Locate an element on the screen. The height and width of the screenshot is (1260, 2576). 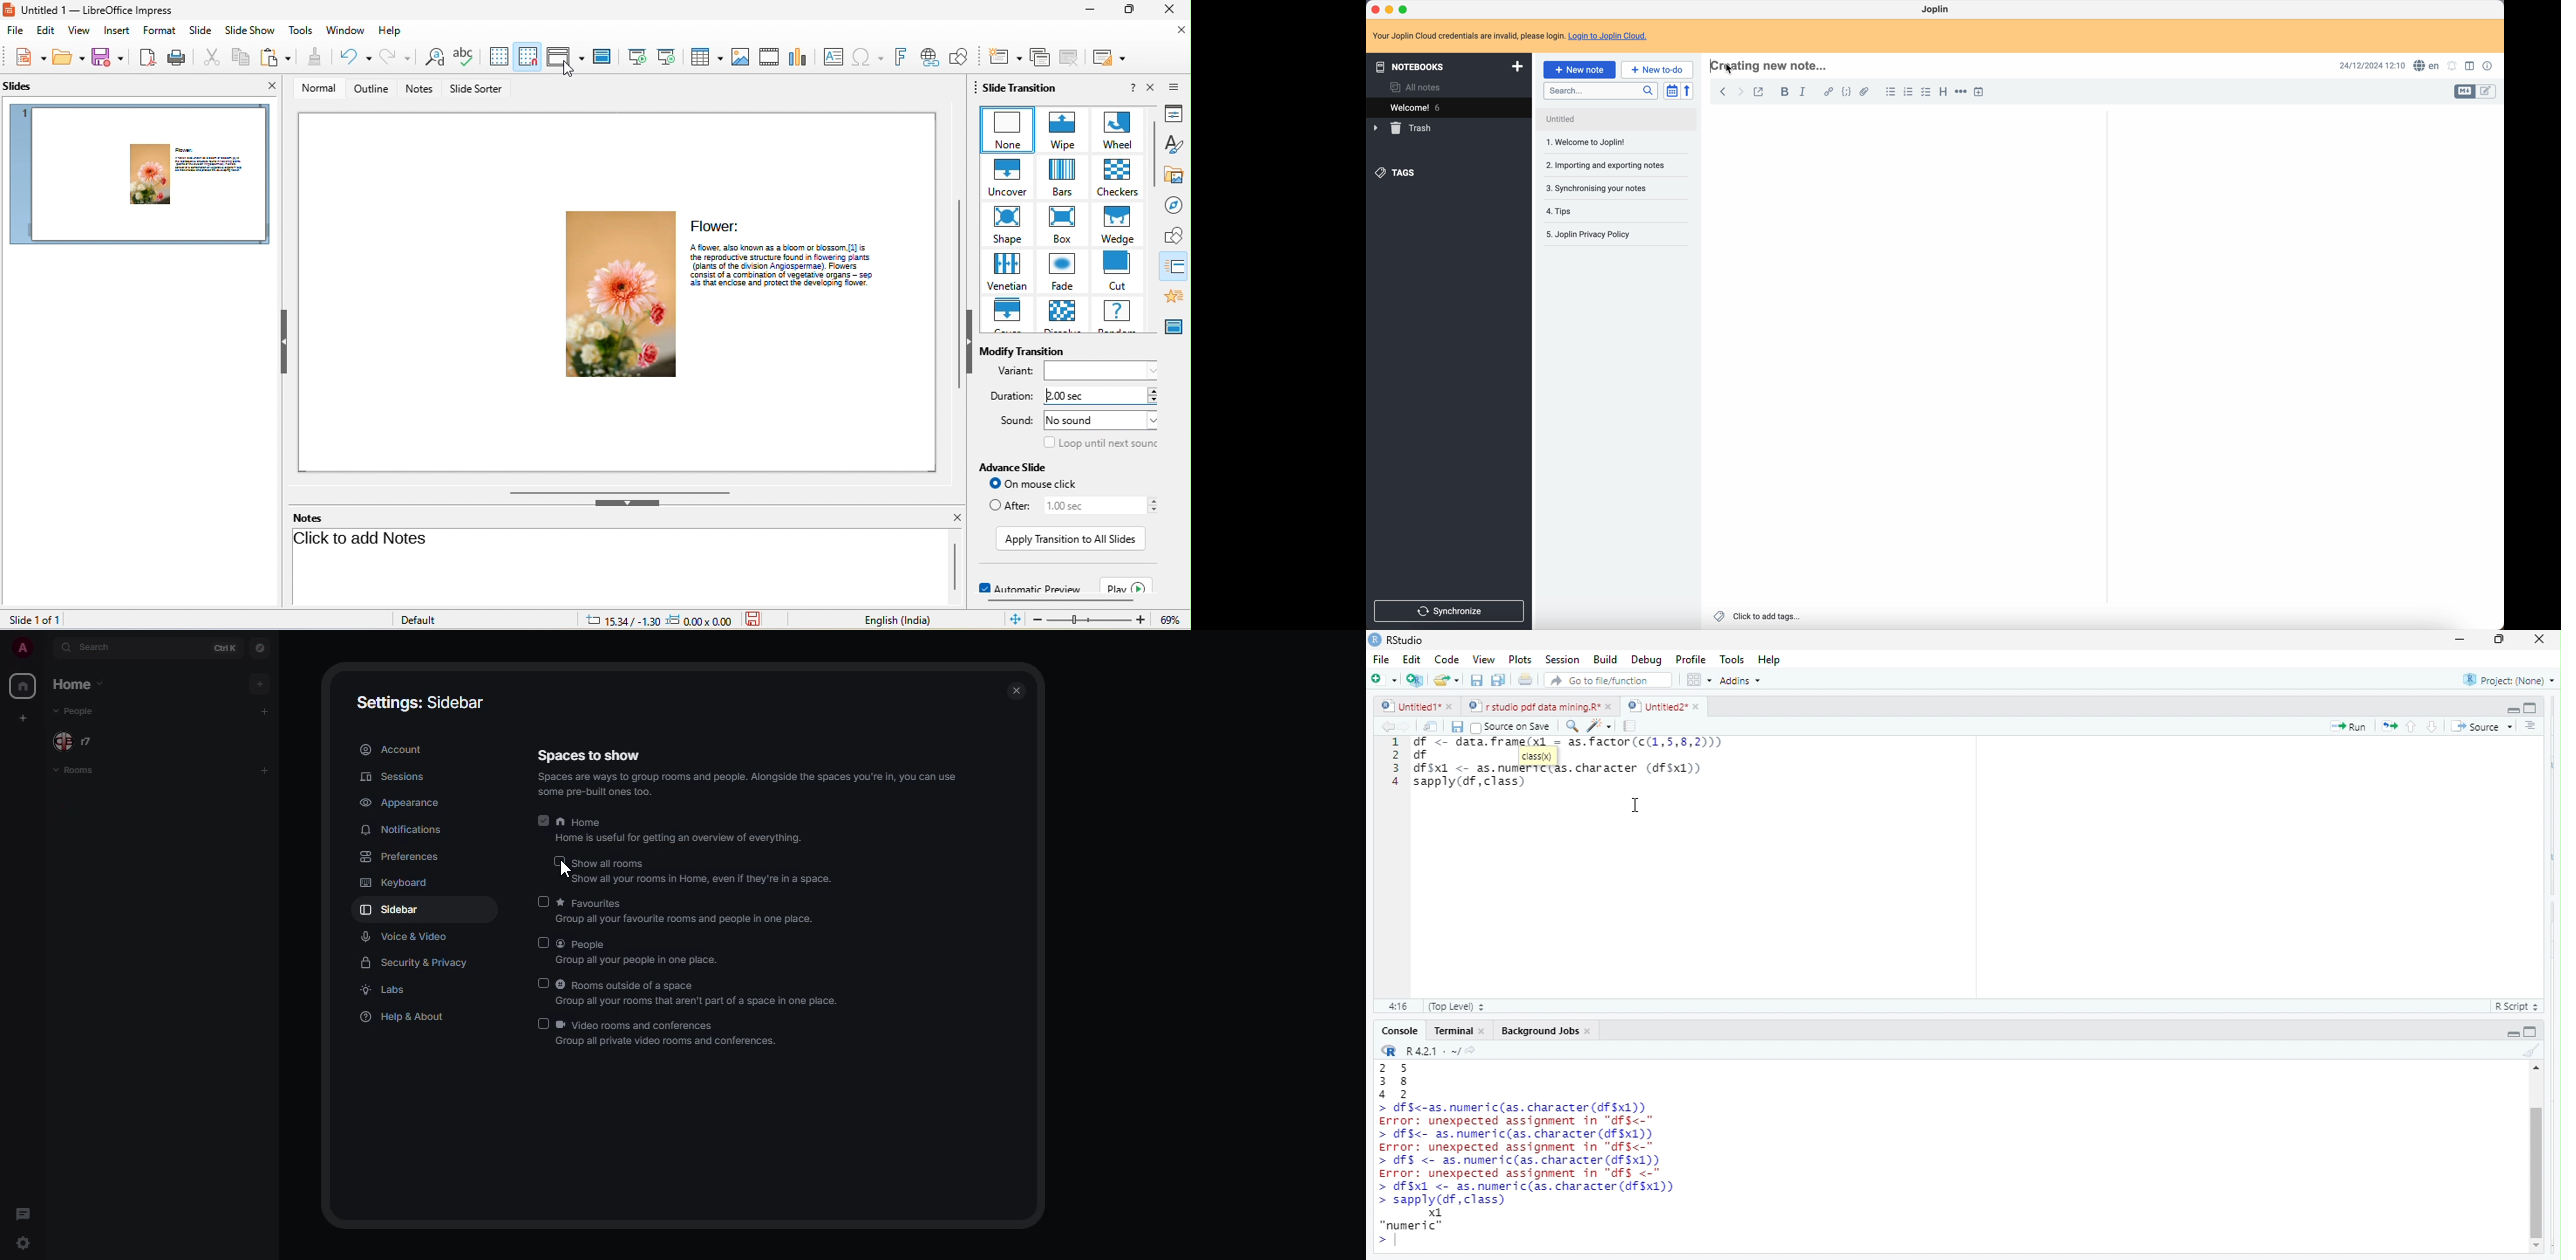
clear console is located at coordinates (2530, 1052).